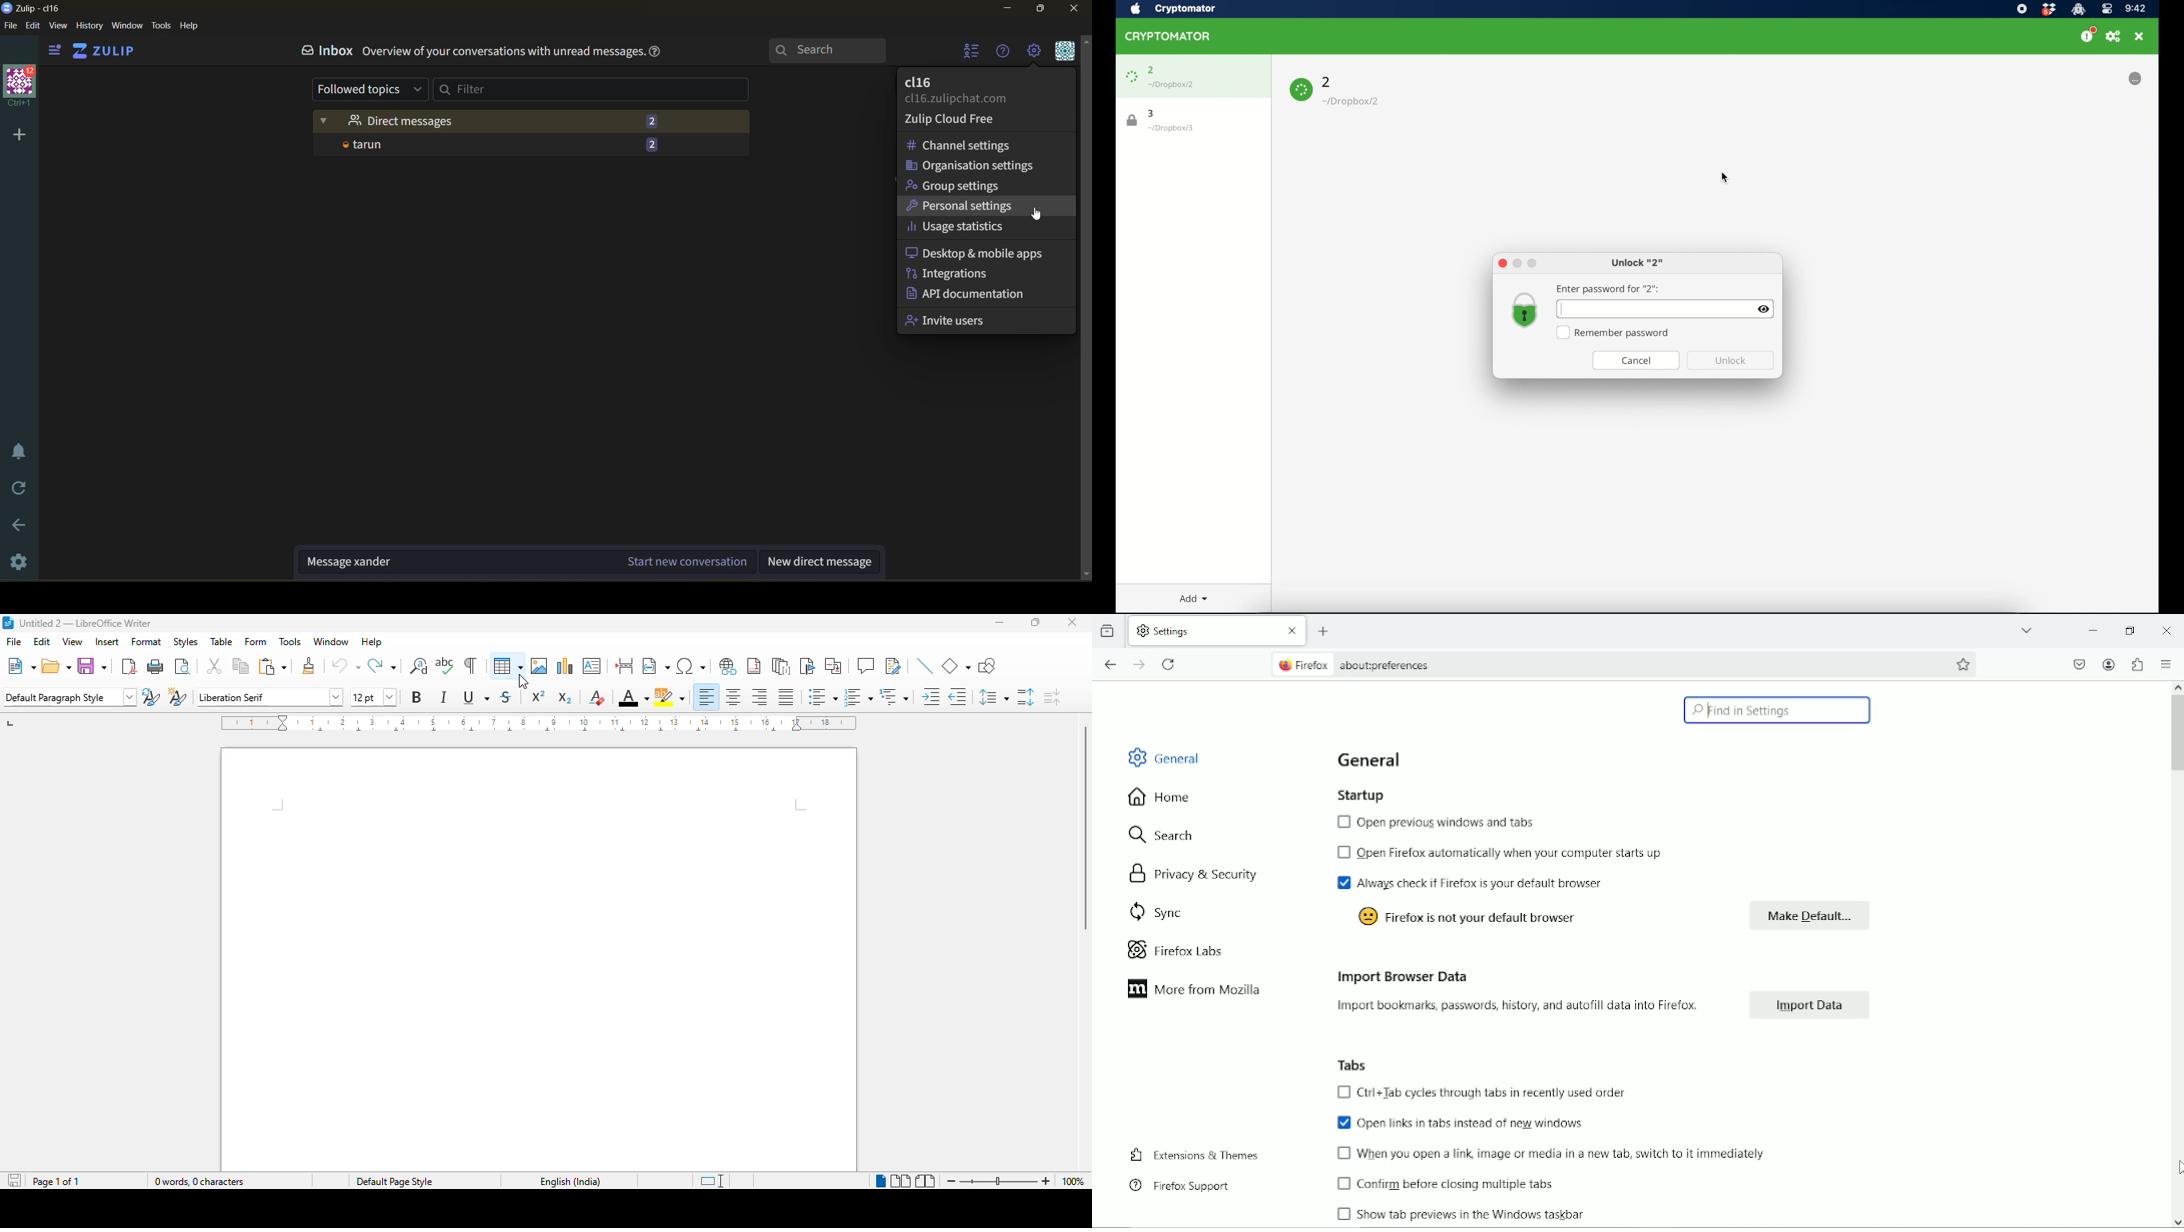  What do you see at coordinates (107, 641) in the screenshot?
I see `insert` at bounding box center [107, 641].